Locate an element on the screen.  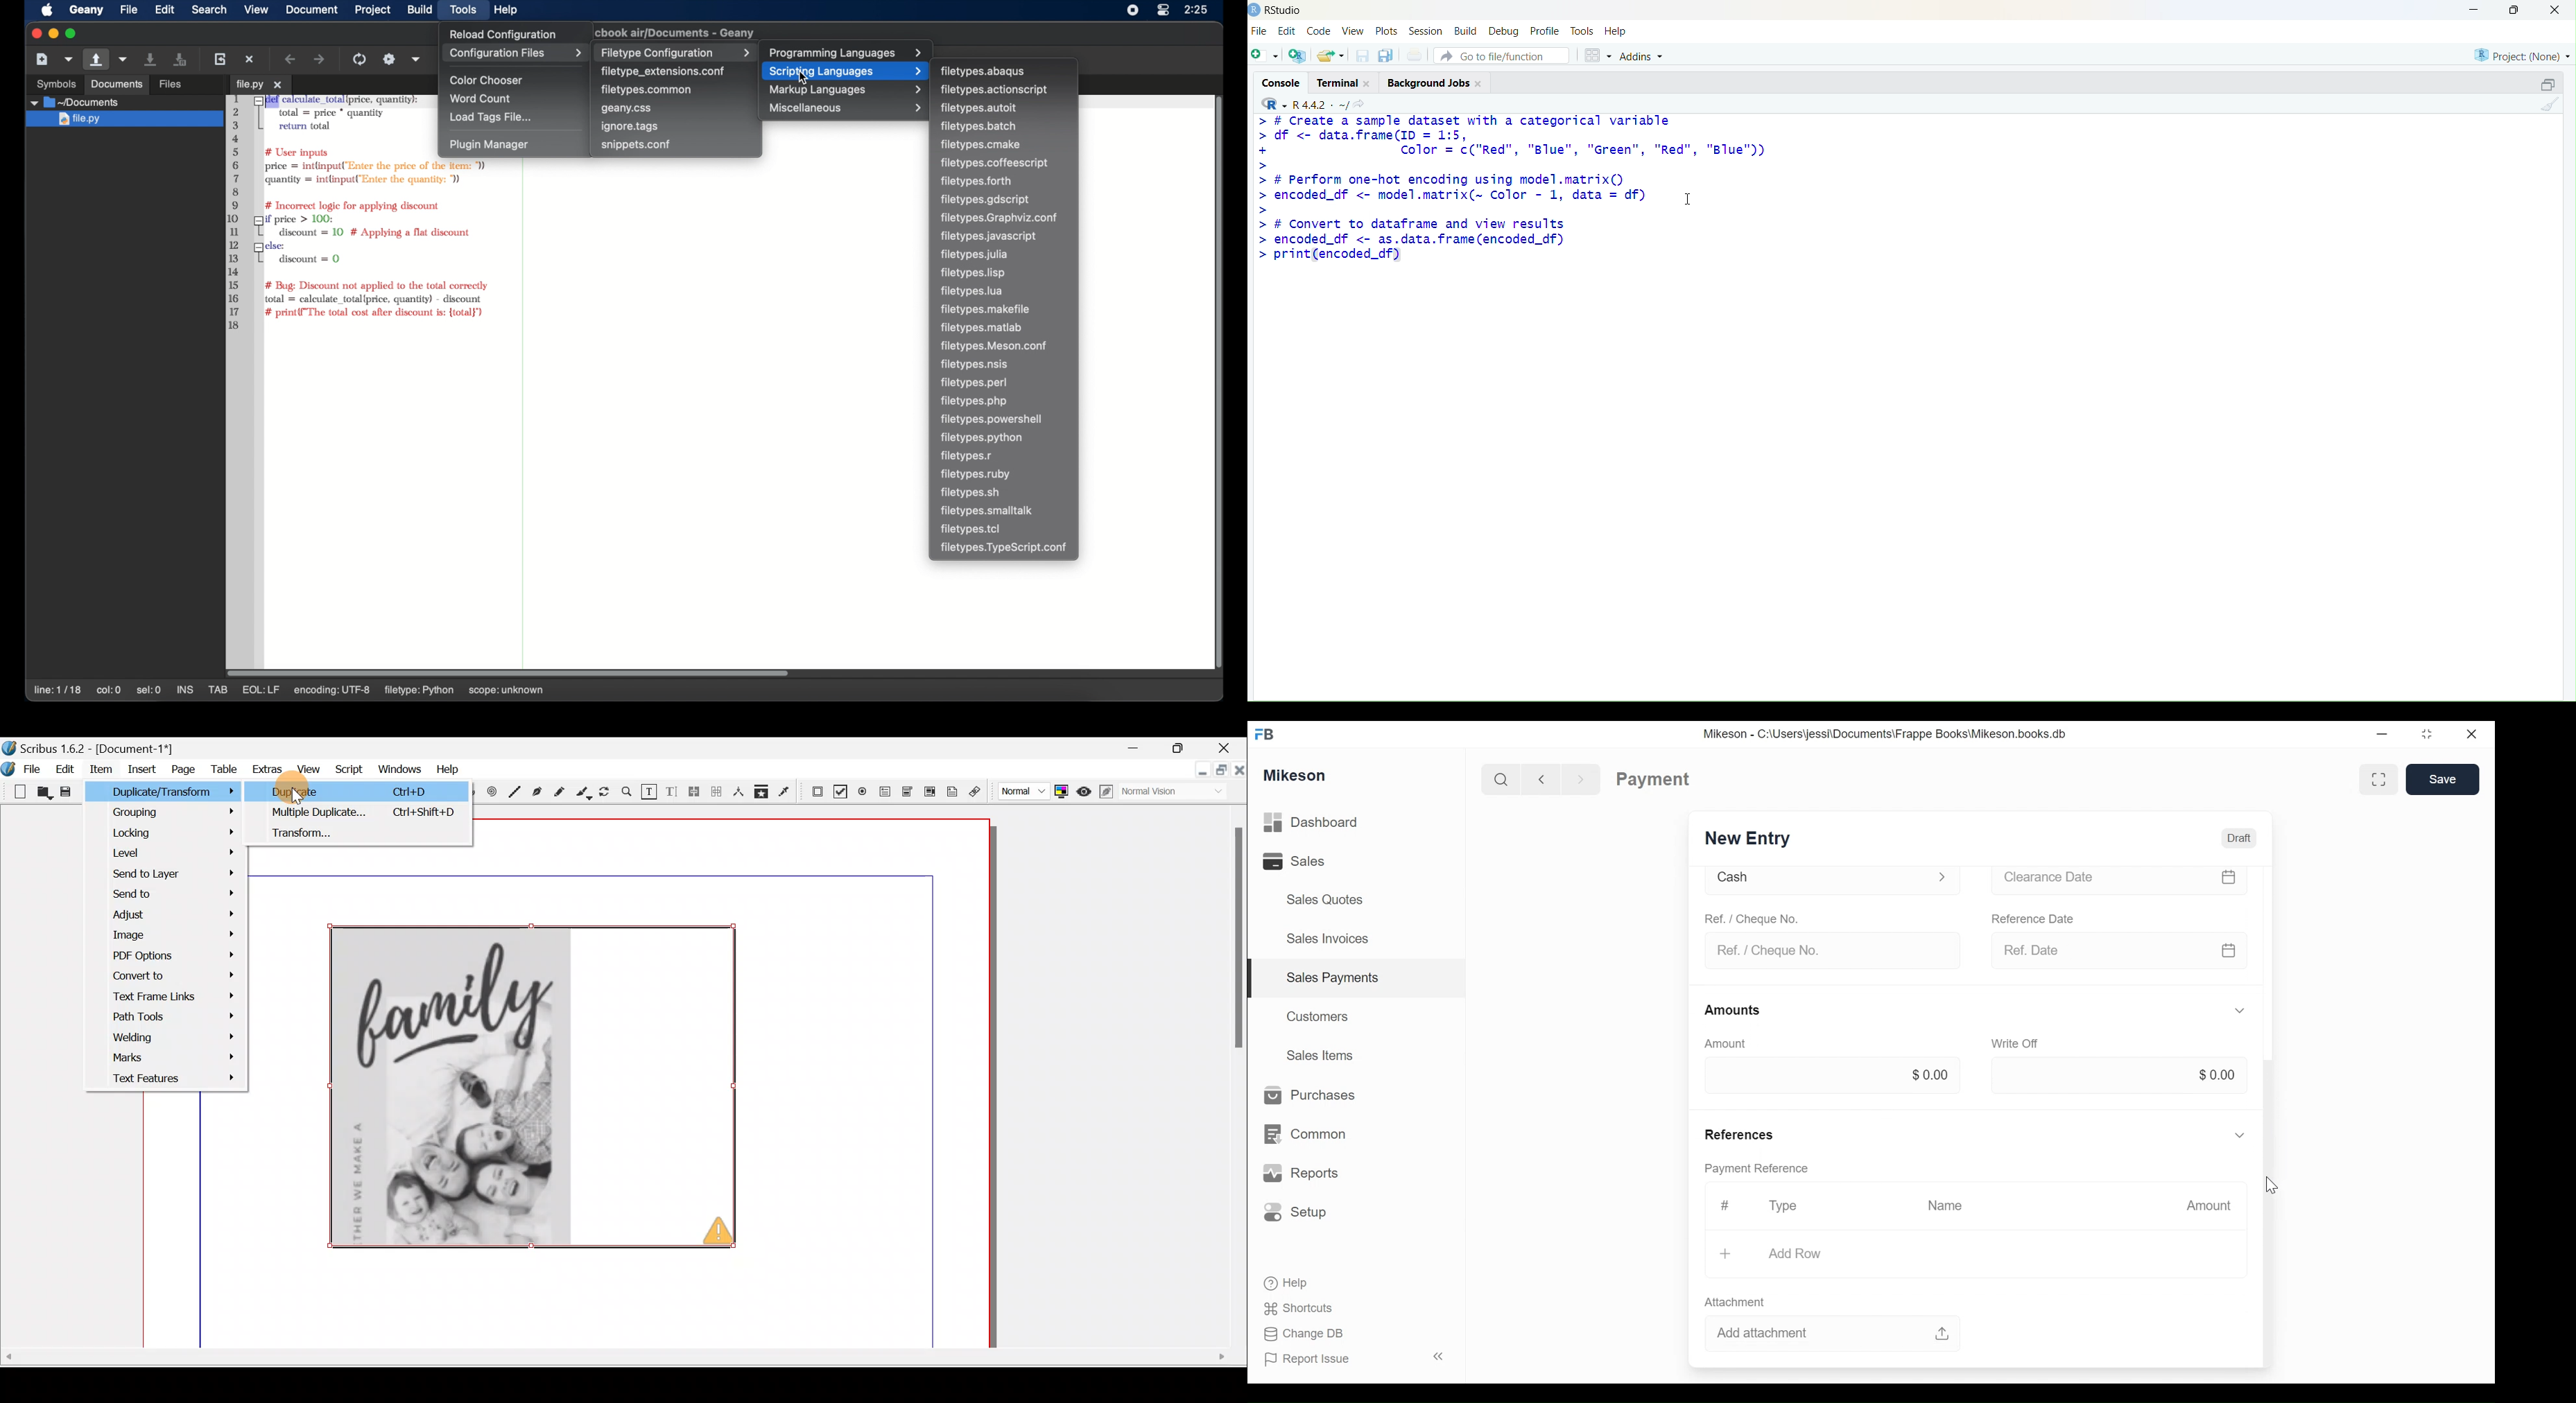
add file as is located at coordinates (1267, 55).